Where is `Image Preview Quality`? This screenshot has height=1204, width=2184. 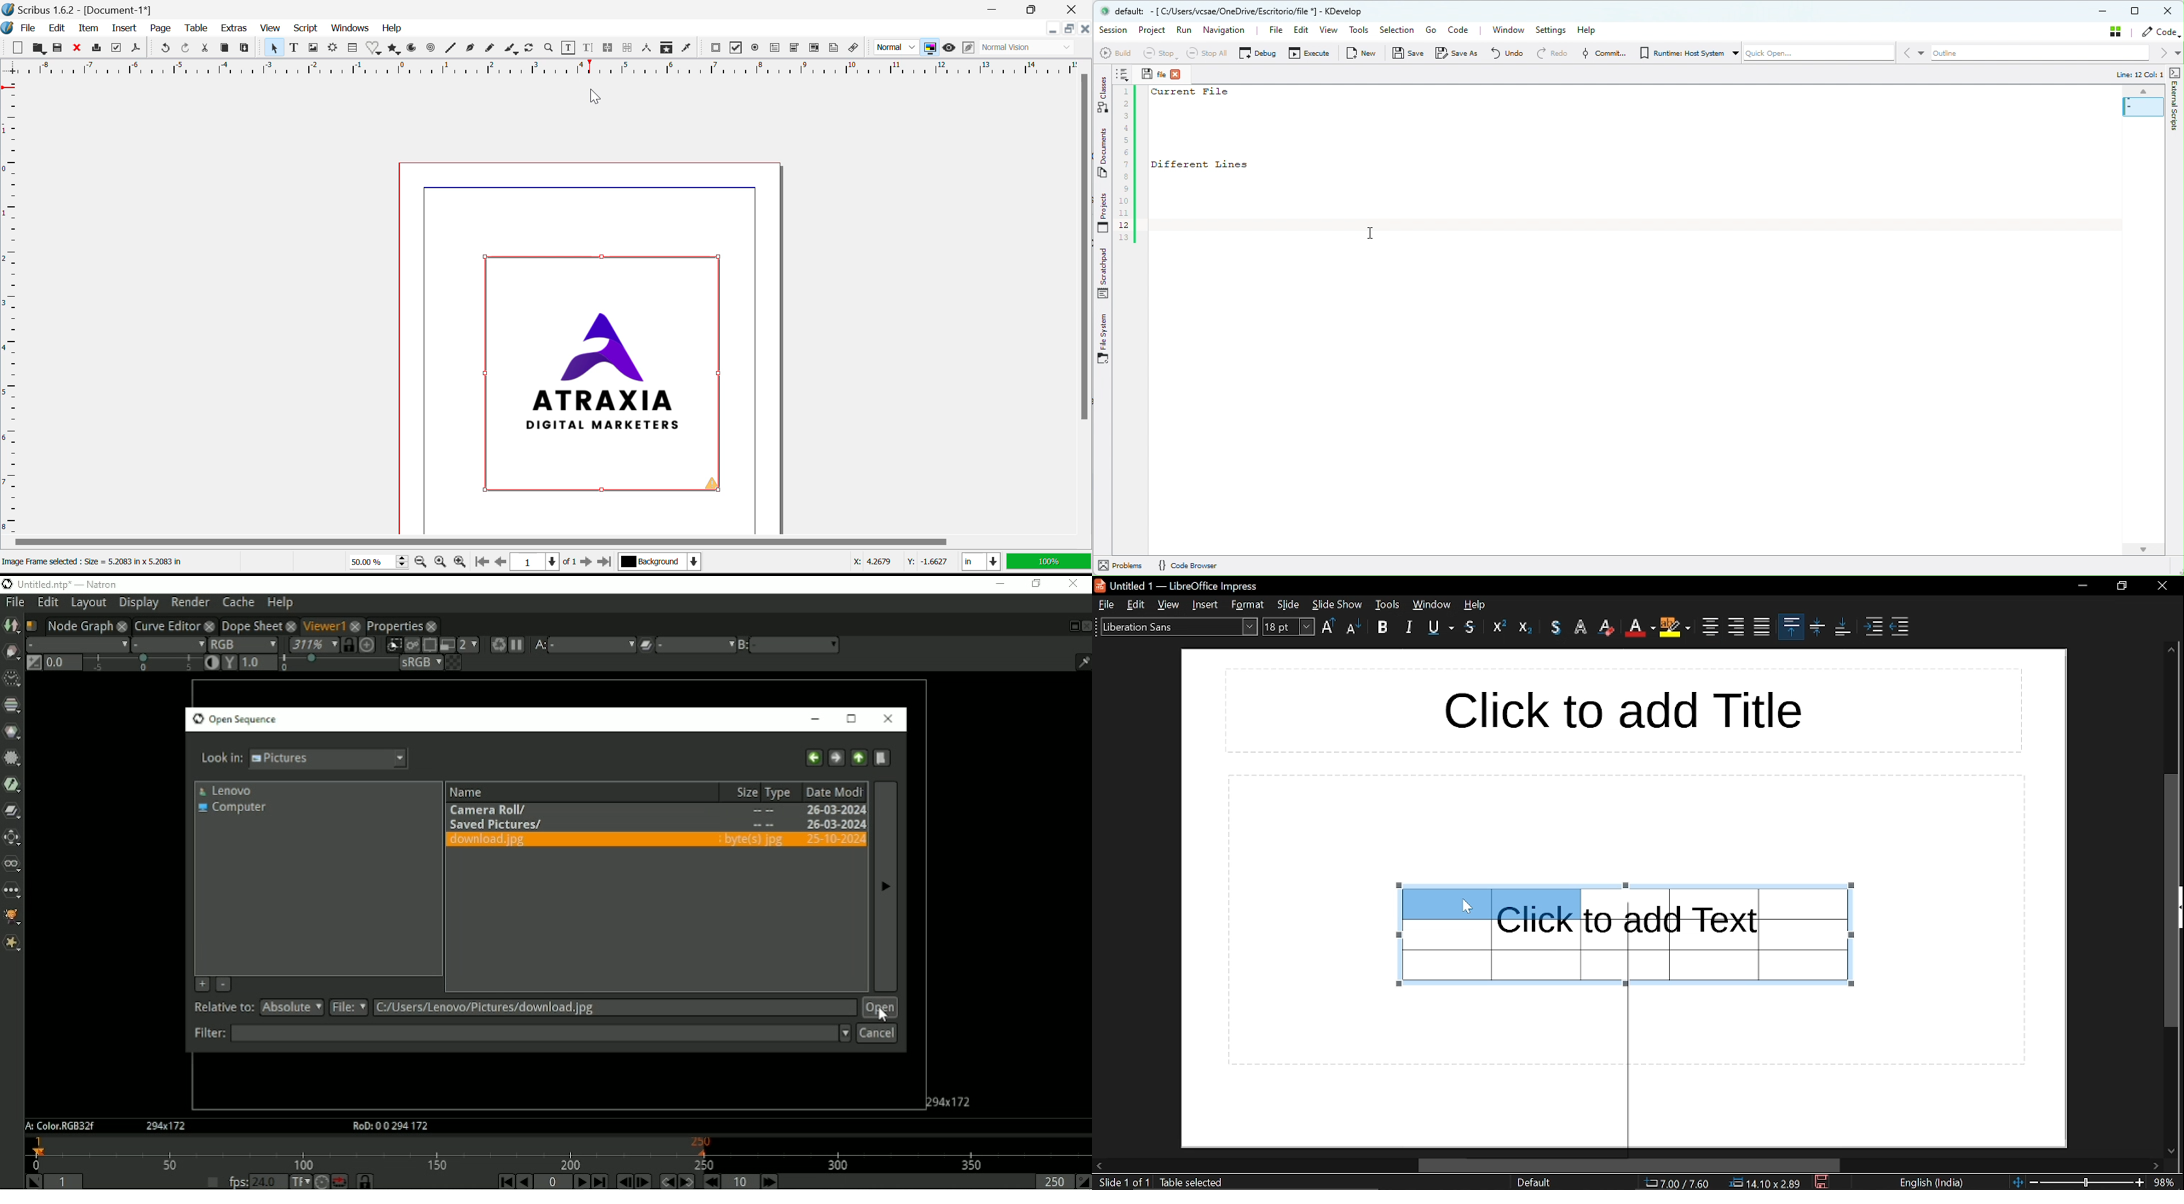 Image Preview Quality is located at coordinates (896, 48).